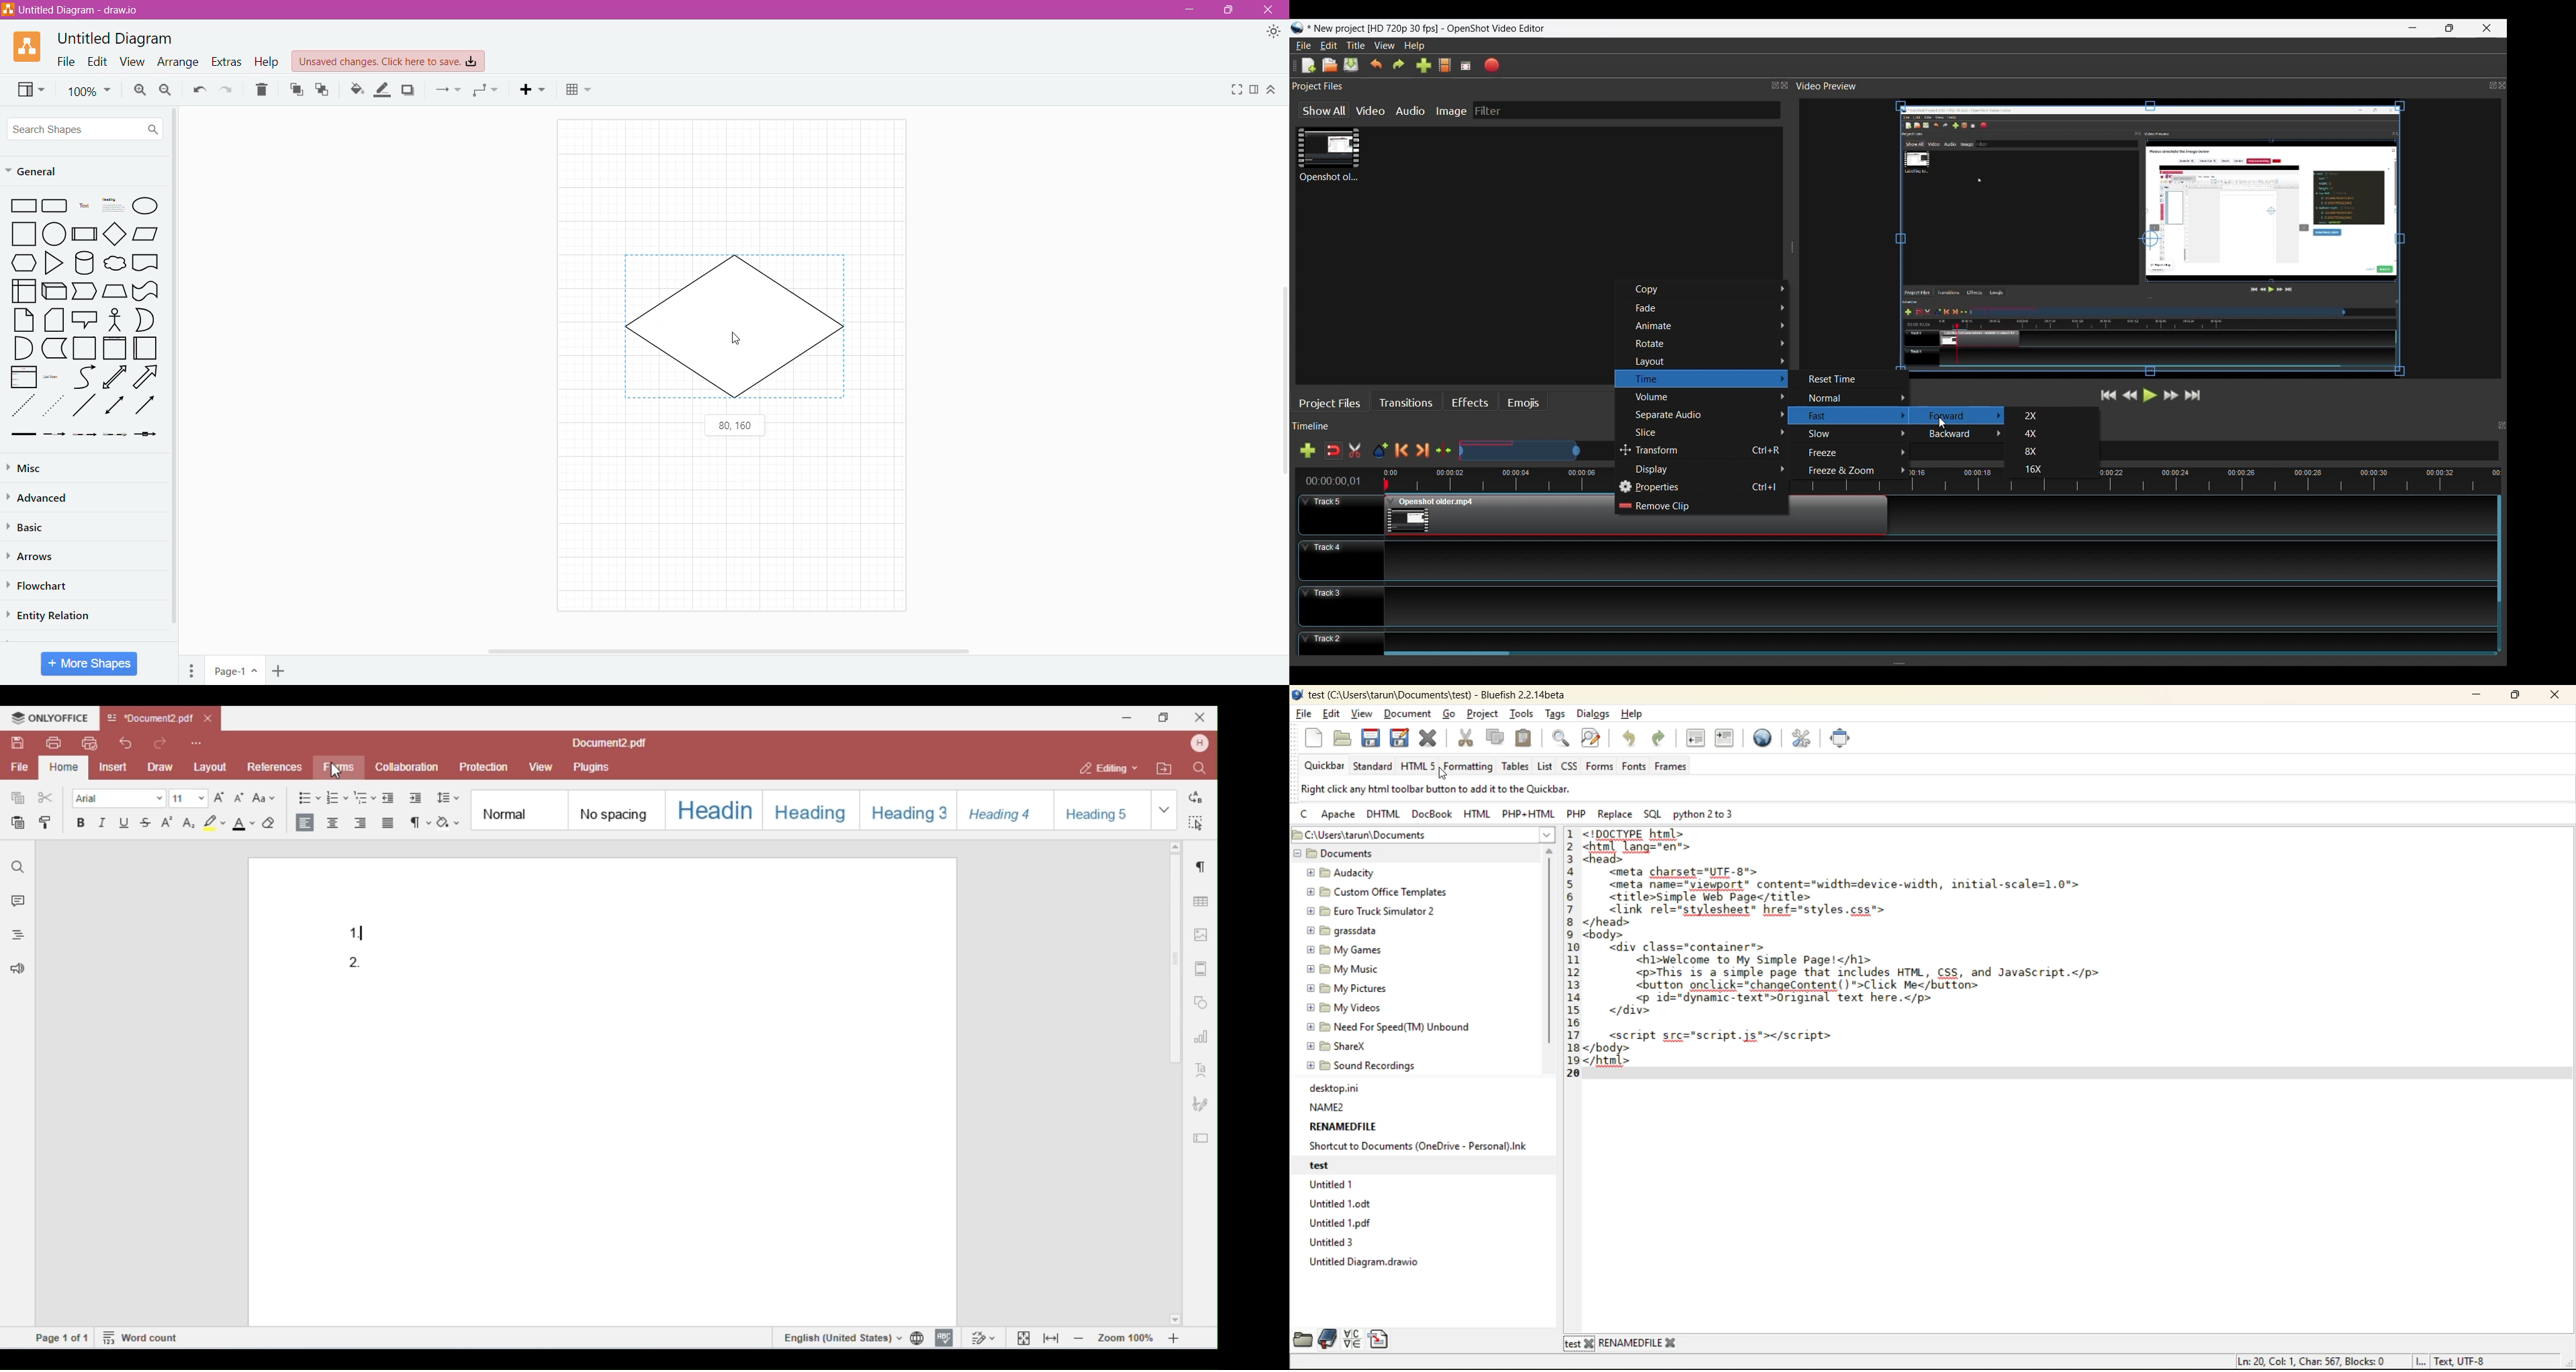 Image resolution: width=2576 pixels, height=1372 pixels. I want to click on Help, so click(267, 62).